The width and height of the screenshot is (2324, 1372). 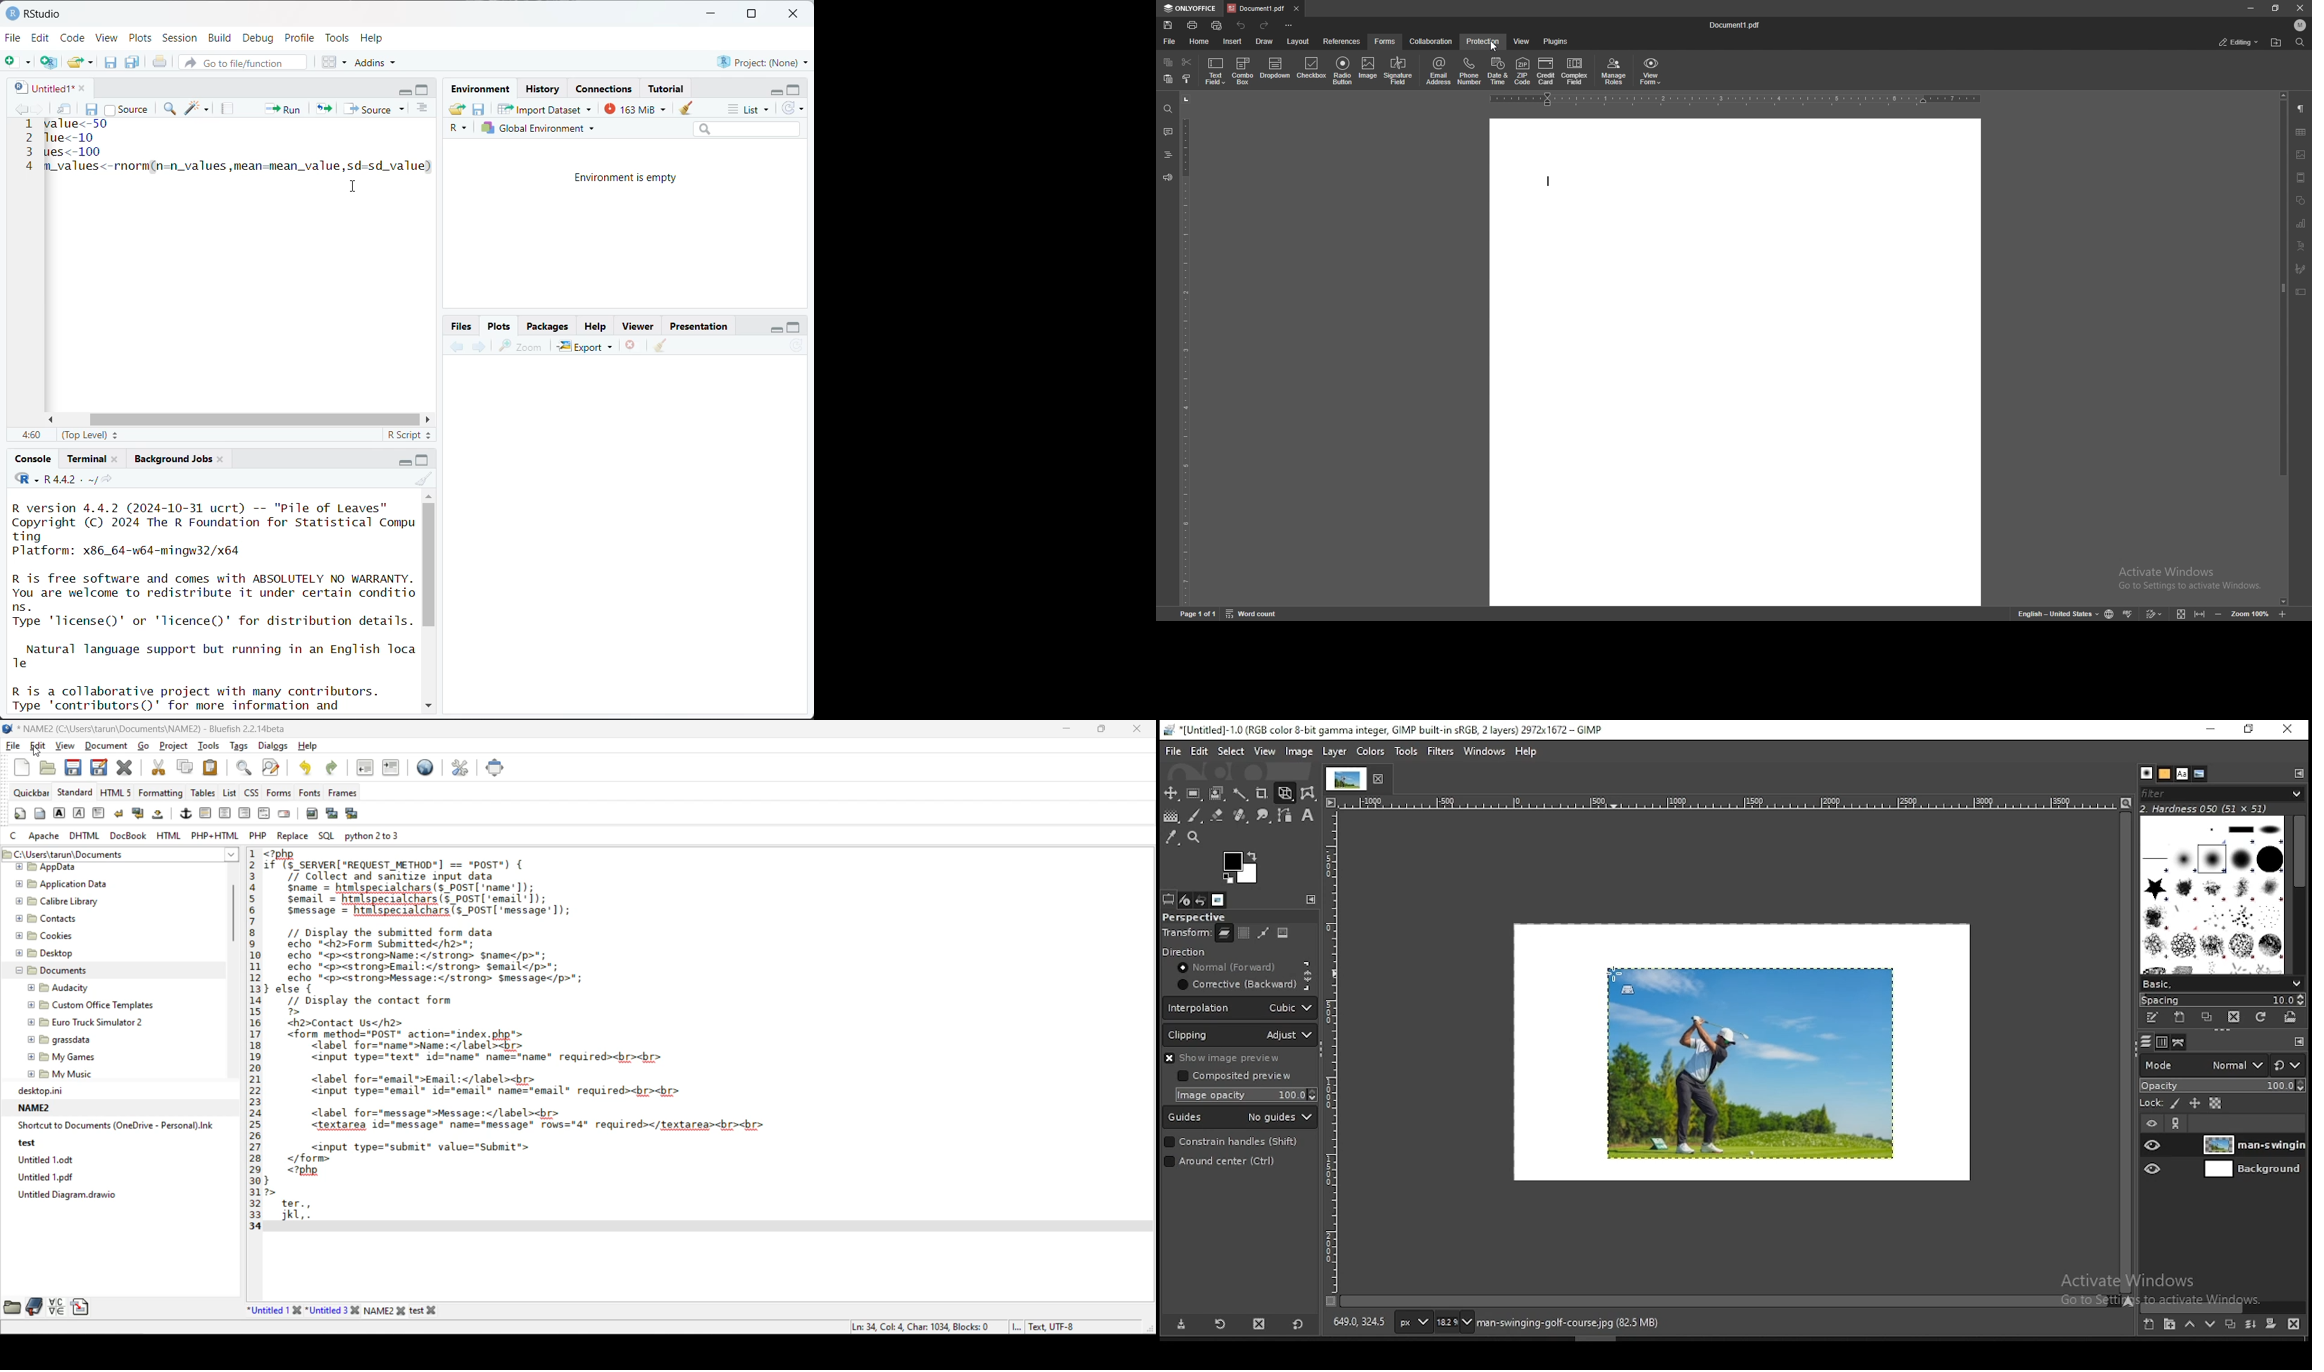 I want to click on lock pixels, so click(x=2173, y=1103).